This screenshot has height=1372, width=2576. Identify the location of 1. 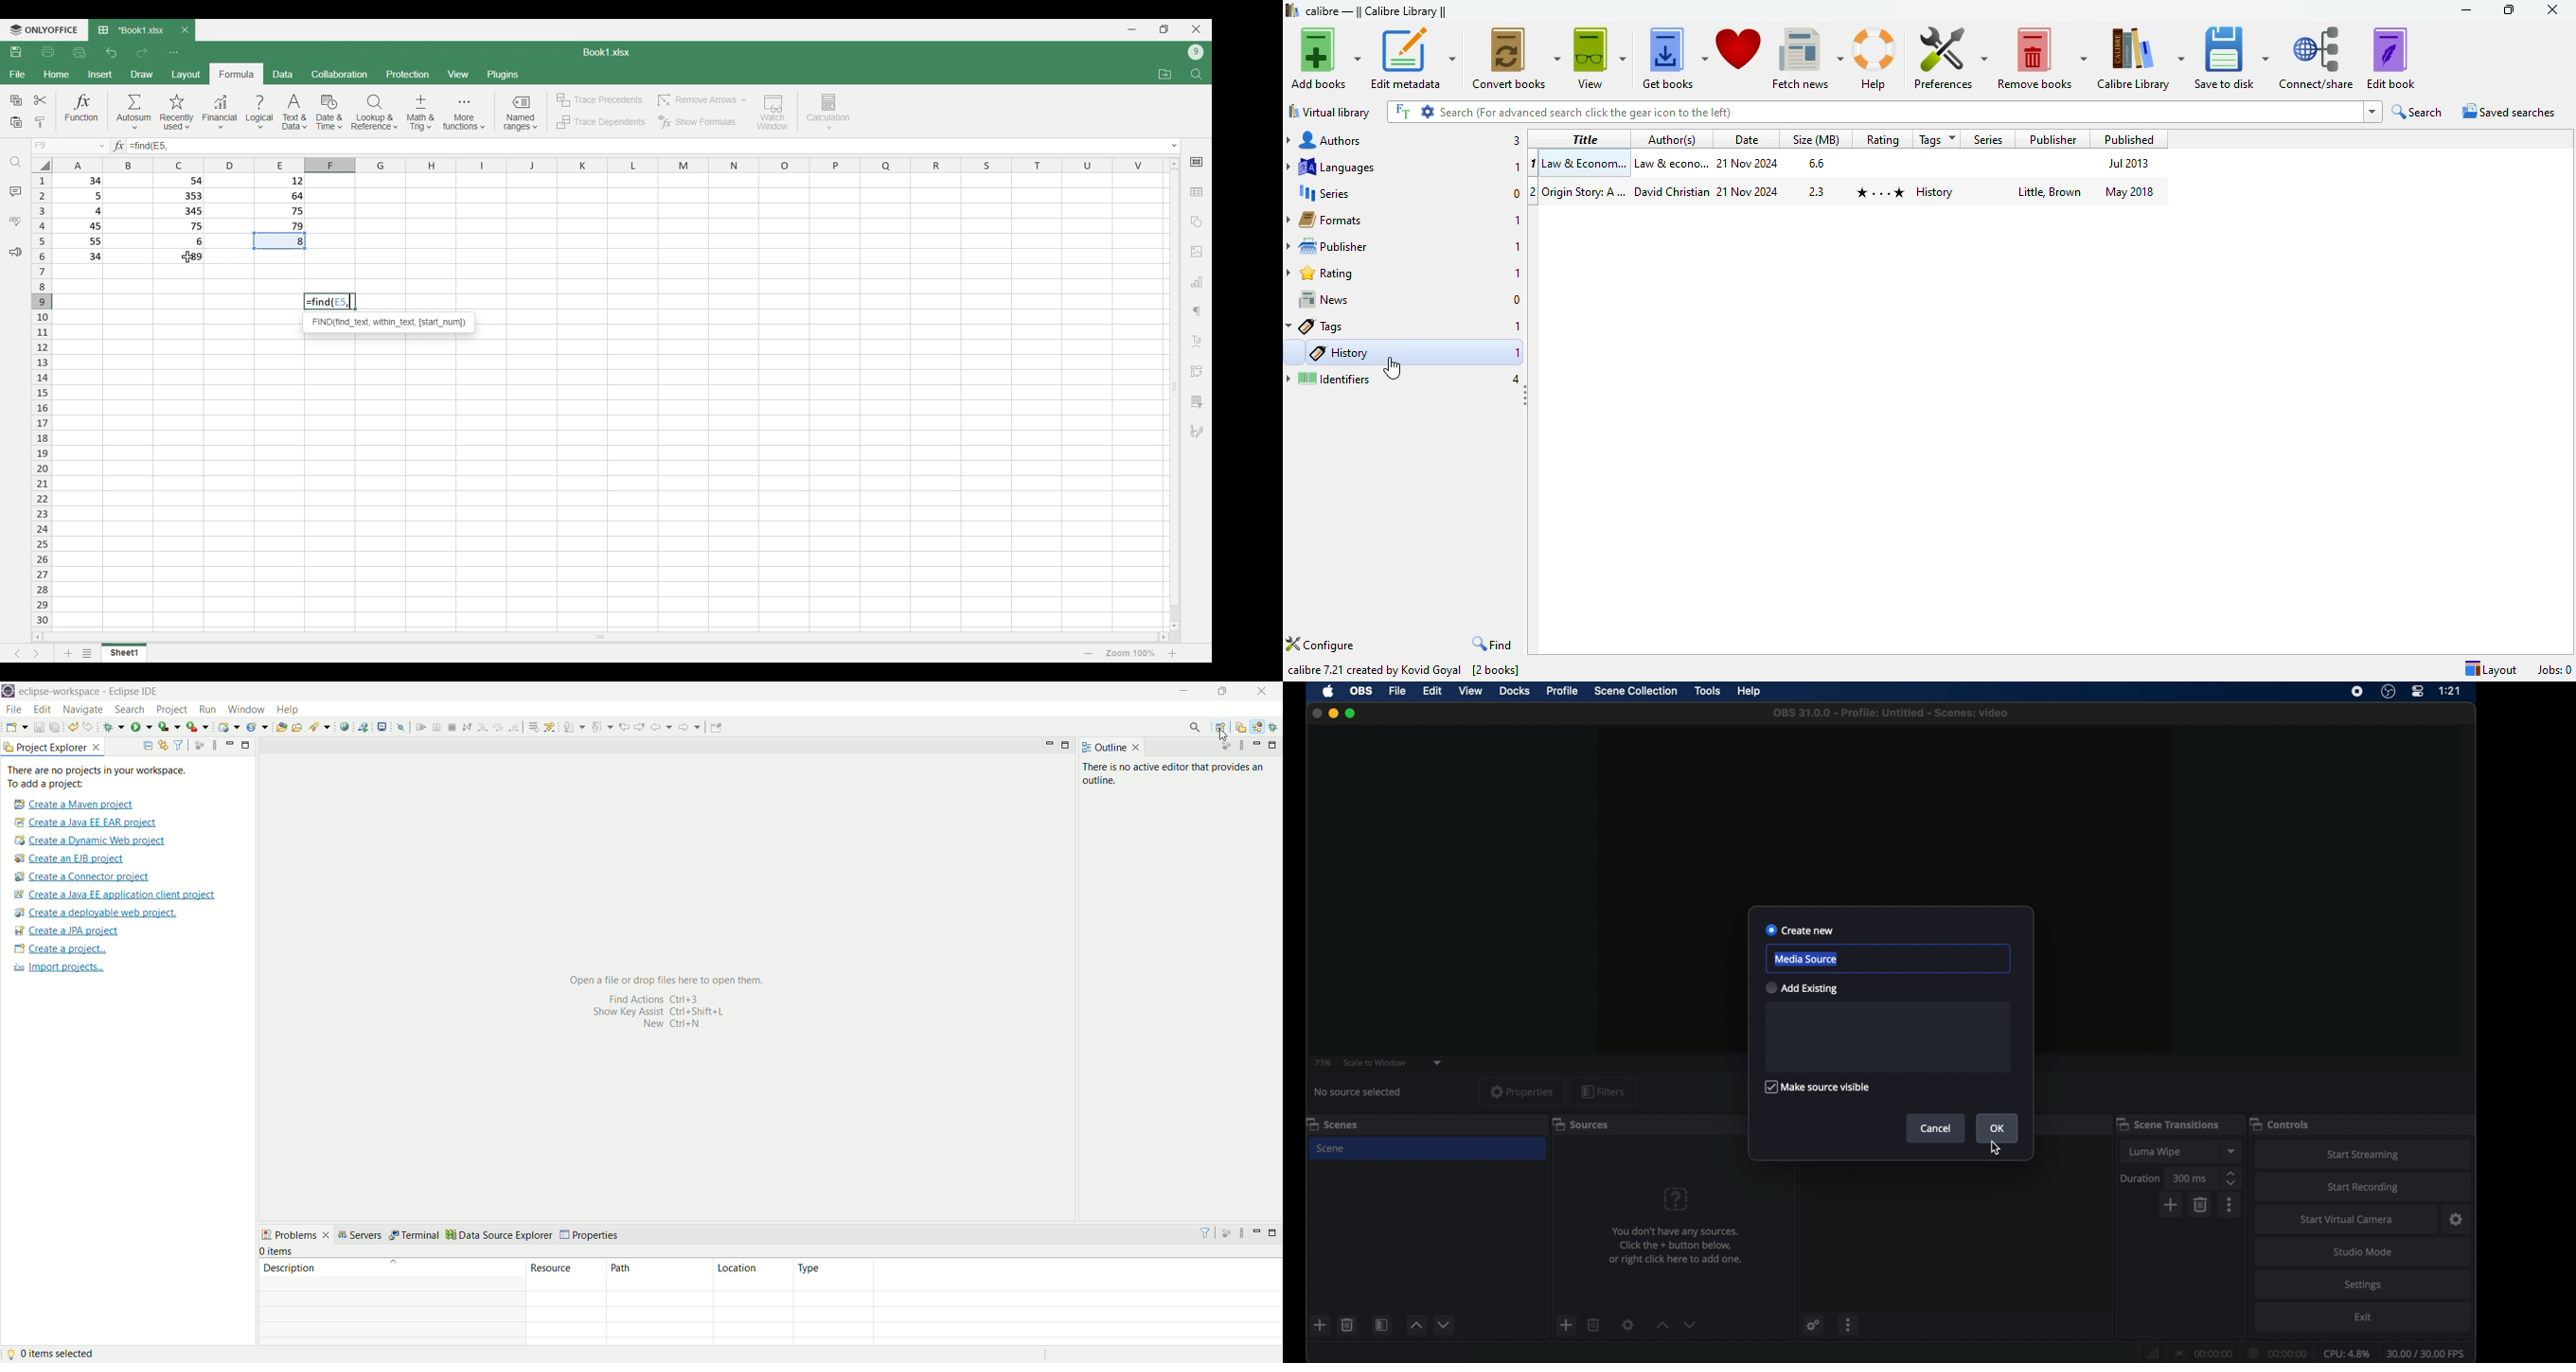
(1519, 355).